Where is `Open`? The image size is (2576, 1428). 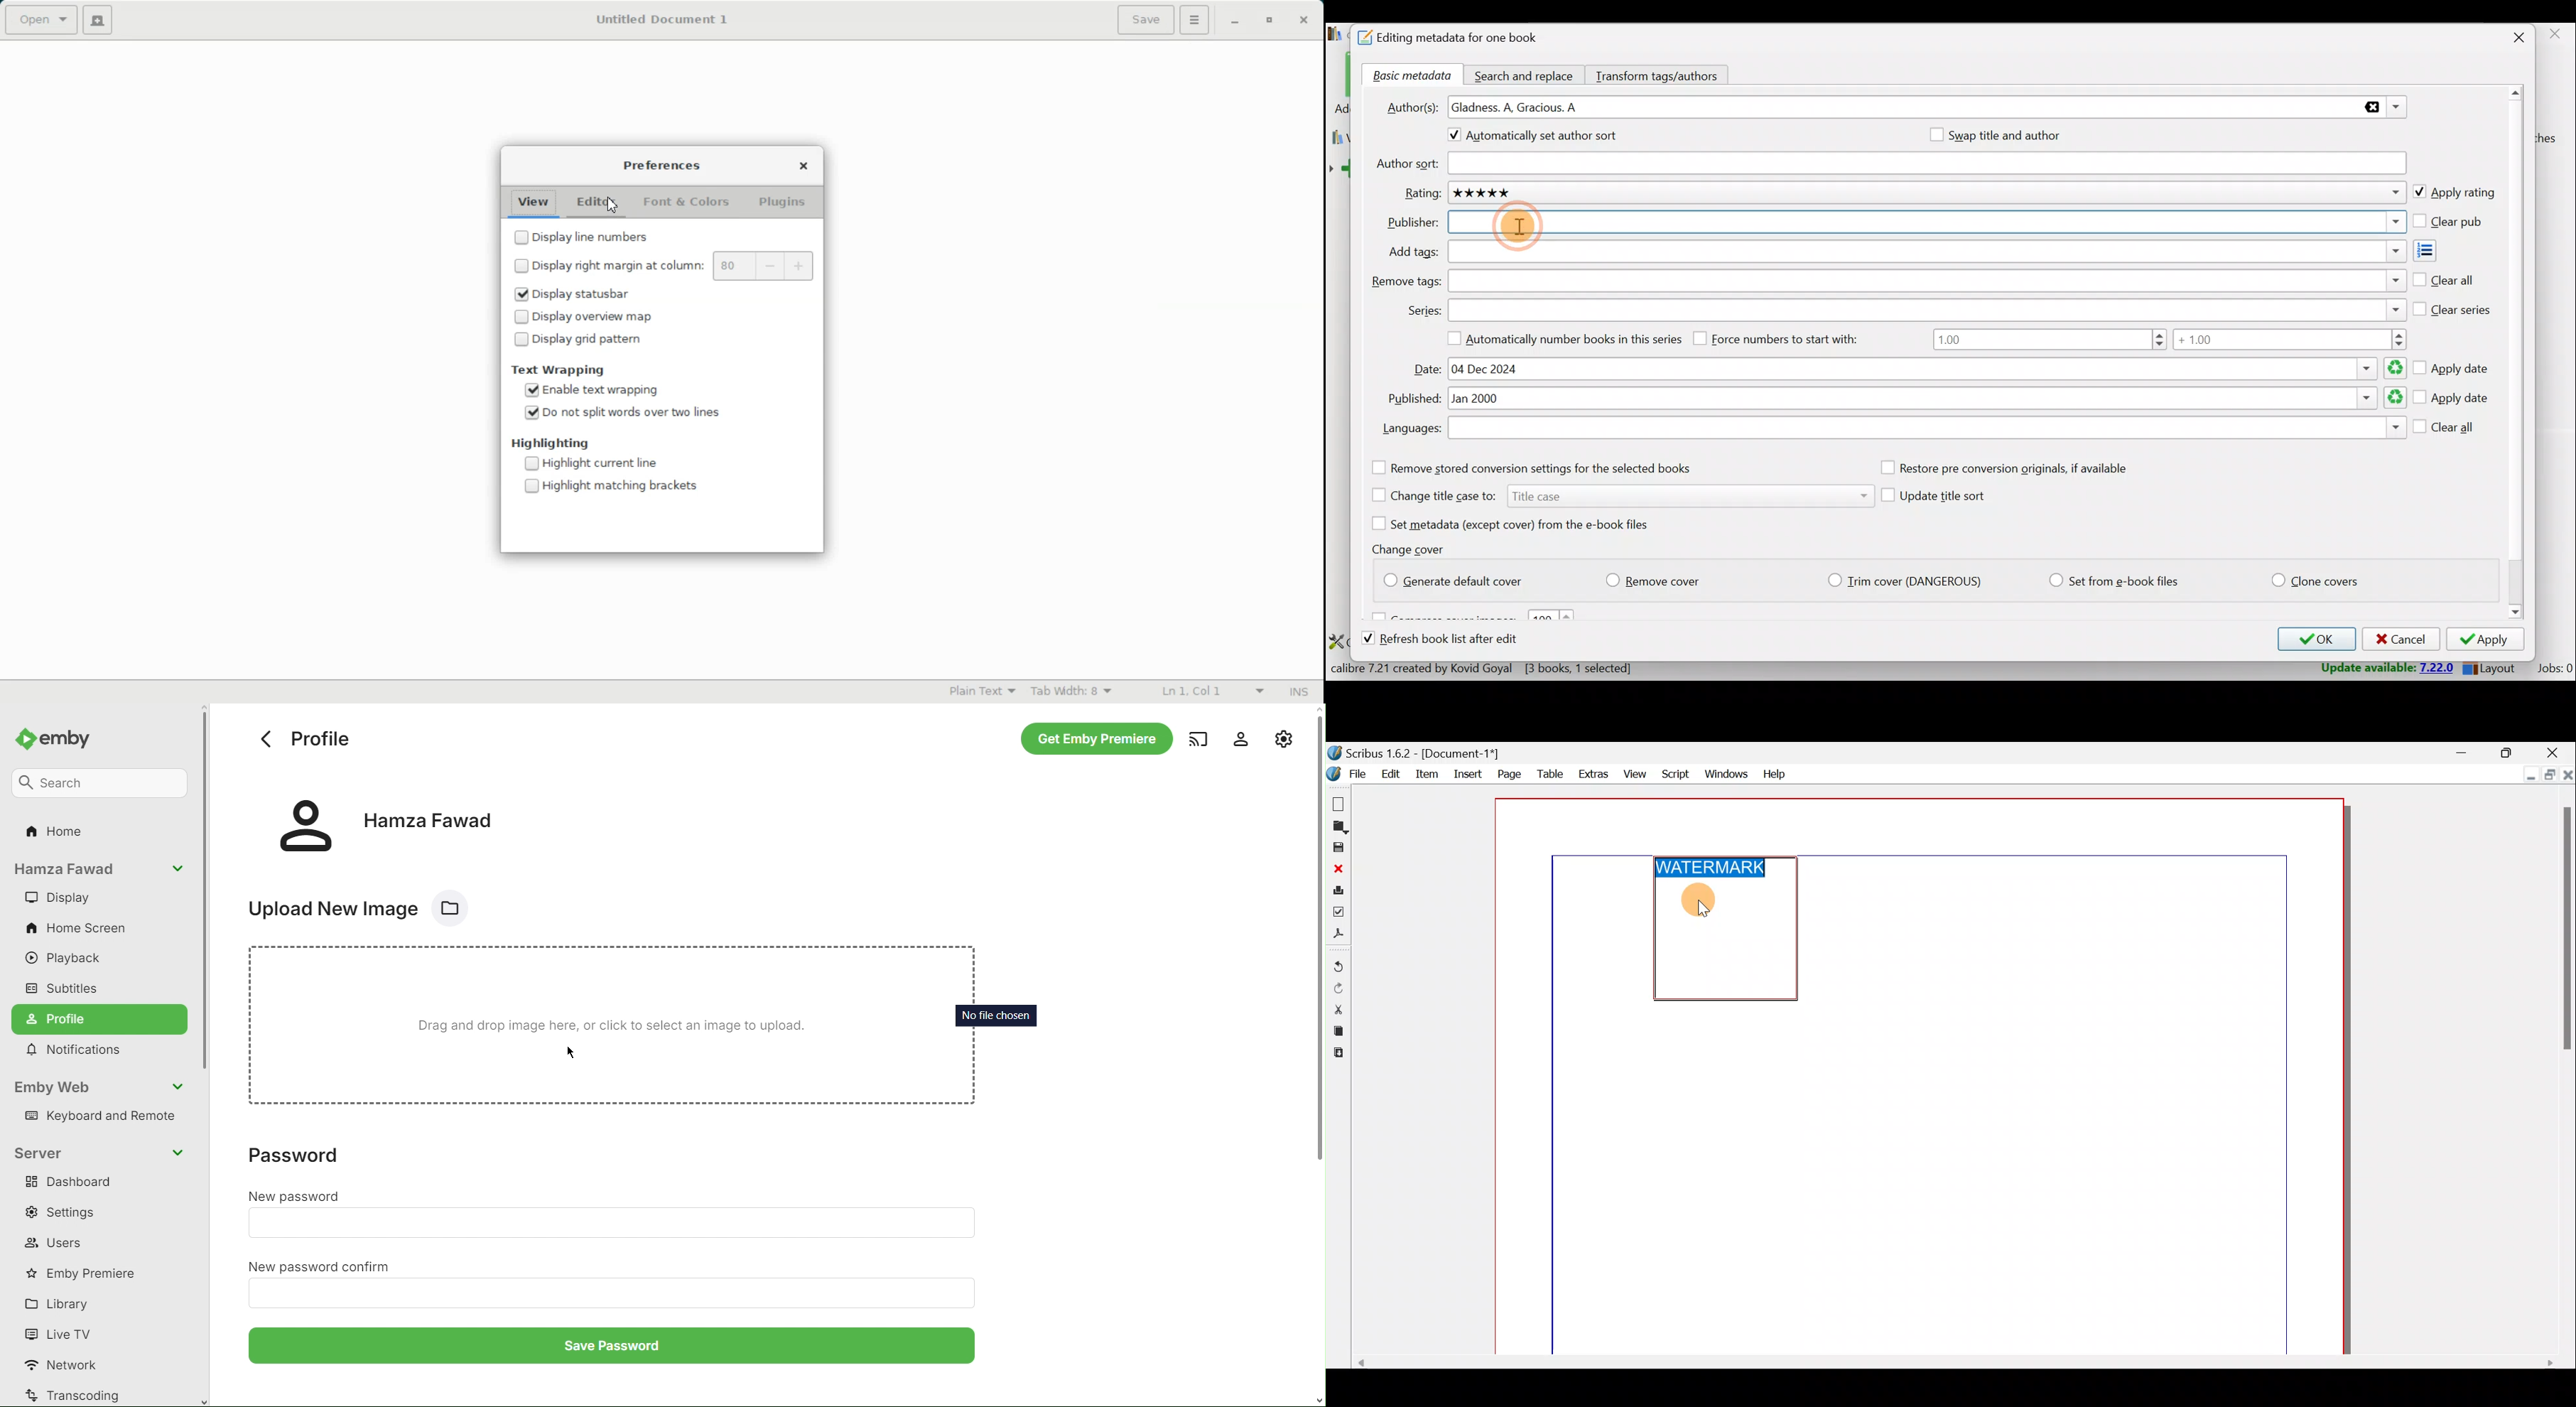
Open is located at coordinates (1337, 828).